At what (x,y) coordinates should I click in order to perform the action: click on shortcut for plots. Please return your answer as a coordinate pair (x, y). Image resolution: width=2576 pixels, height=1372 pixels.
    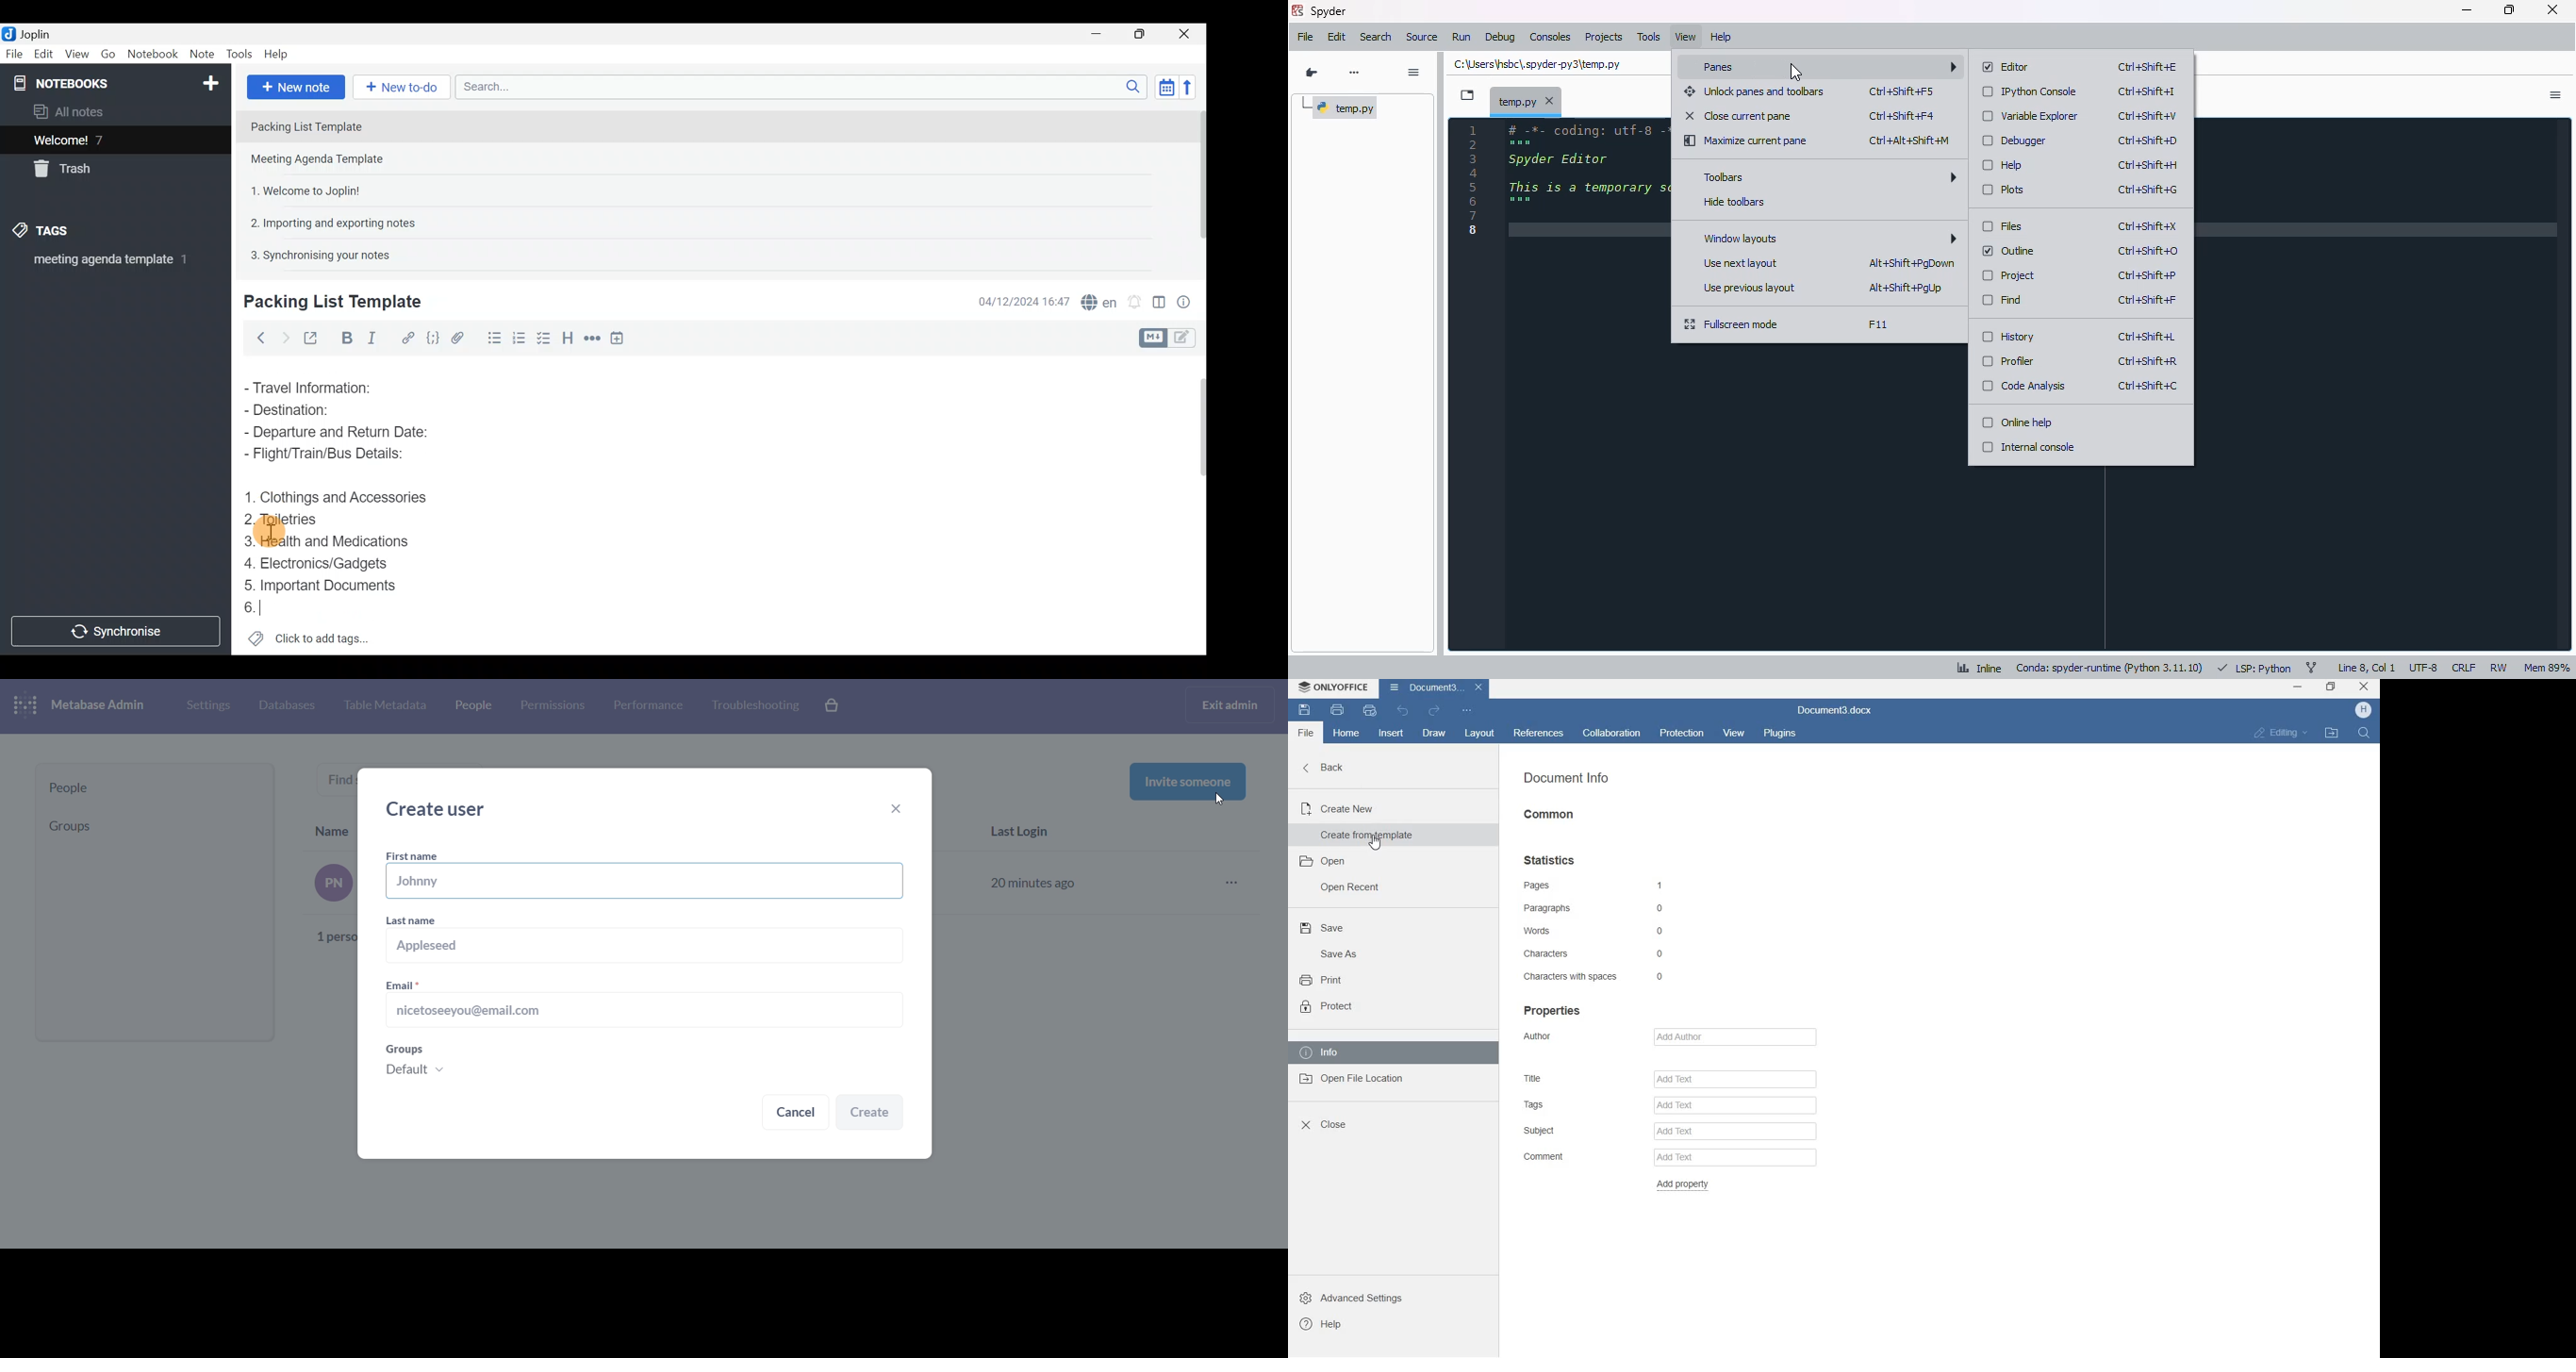
    Looking at the image, I should click on (2149, 190).